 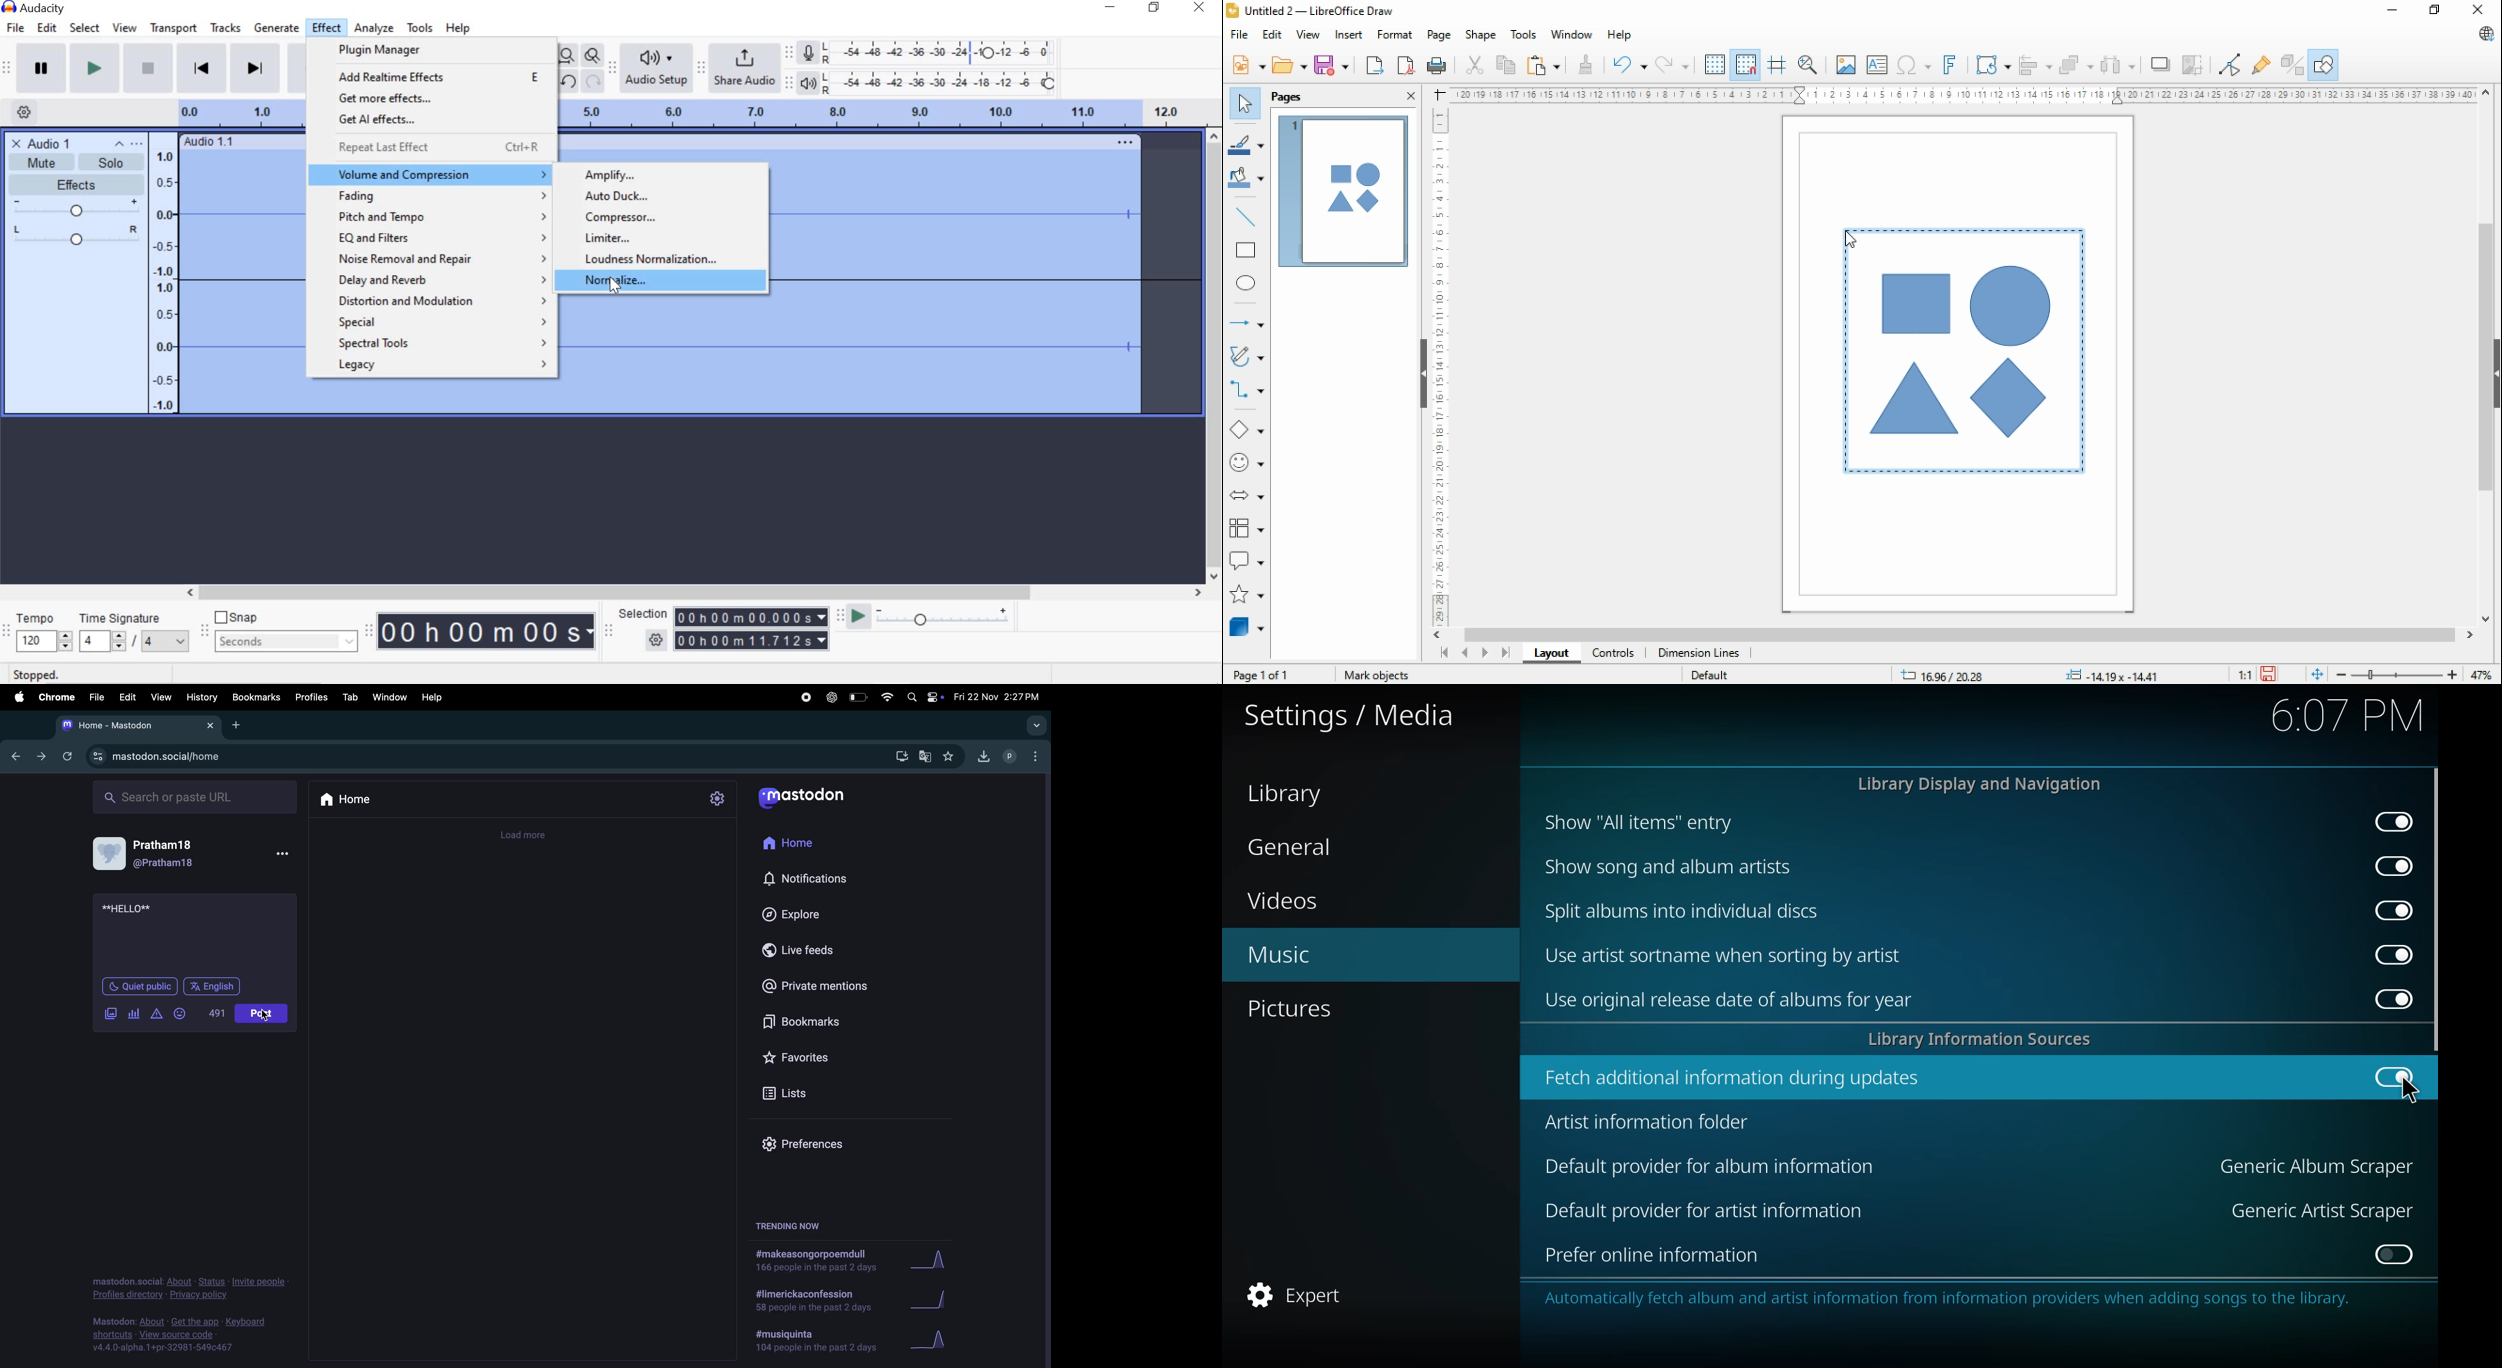 I want to click on apple widgets, so click(x=925, y=697).